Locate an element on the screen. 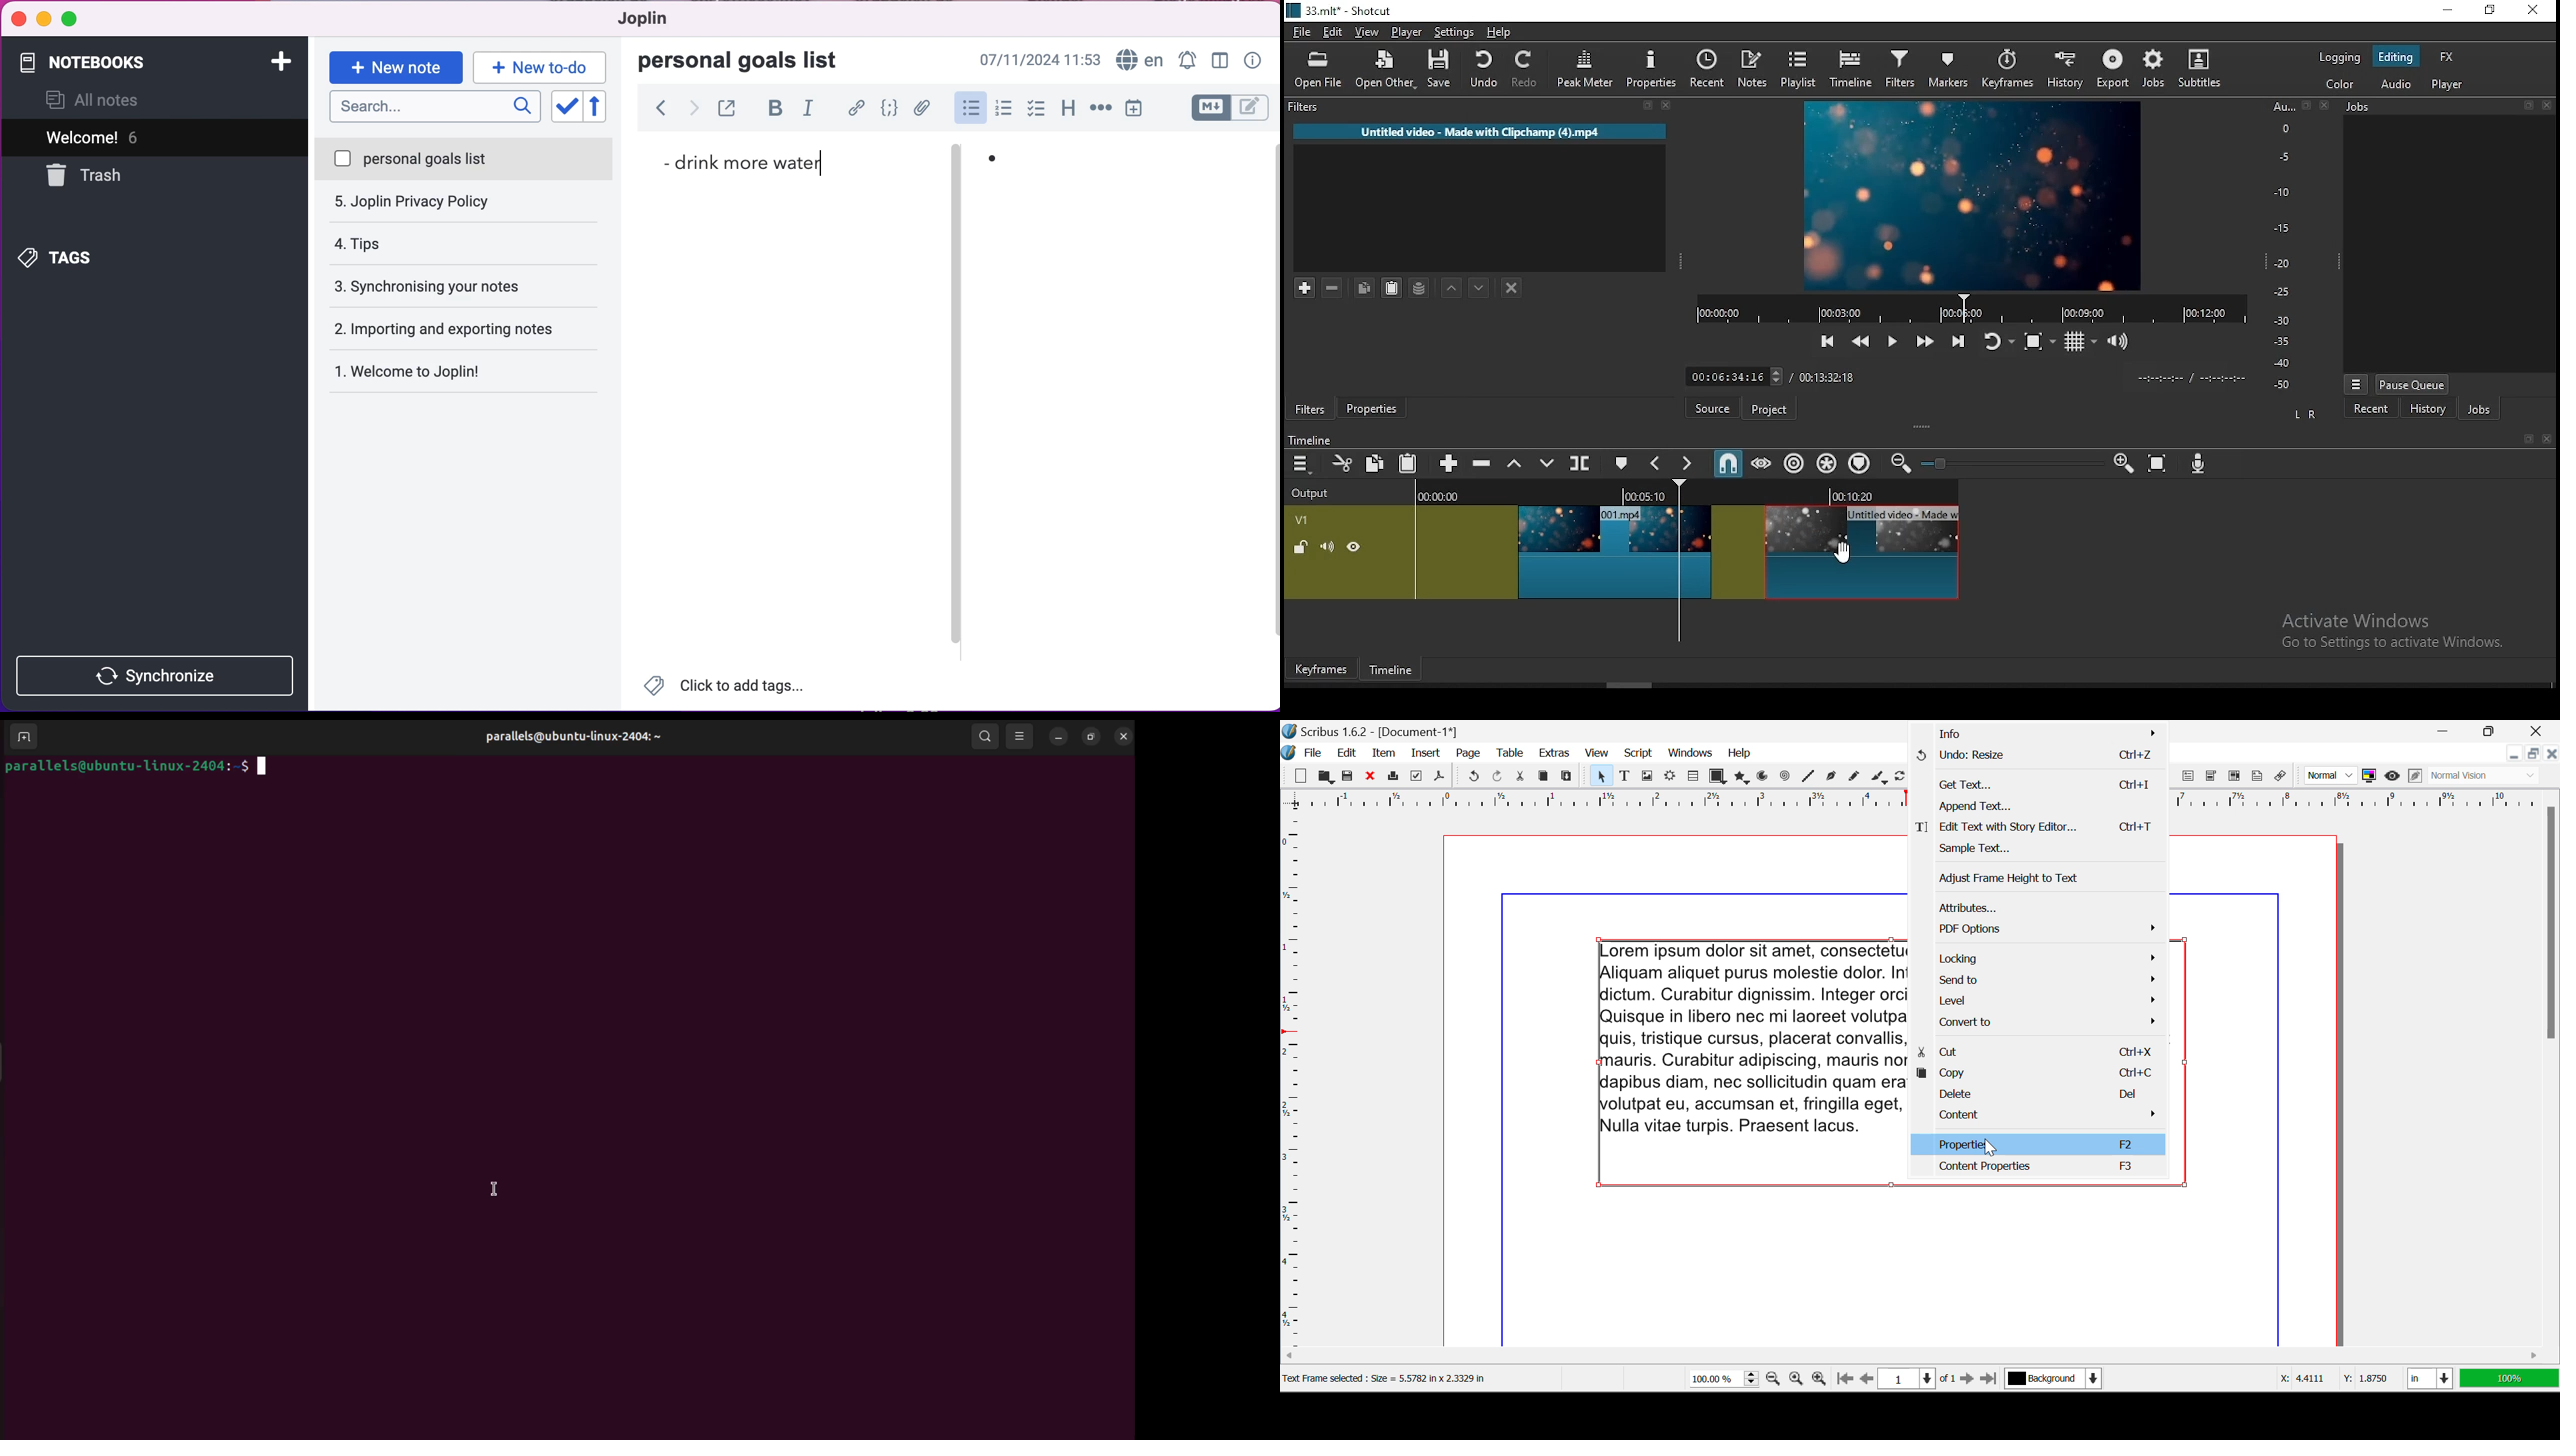 Image resolution: width=2576 pixels, height=1456 pixels. toggle editors is located at coordinates (1219, 108).